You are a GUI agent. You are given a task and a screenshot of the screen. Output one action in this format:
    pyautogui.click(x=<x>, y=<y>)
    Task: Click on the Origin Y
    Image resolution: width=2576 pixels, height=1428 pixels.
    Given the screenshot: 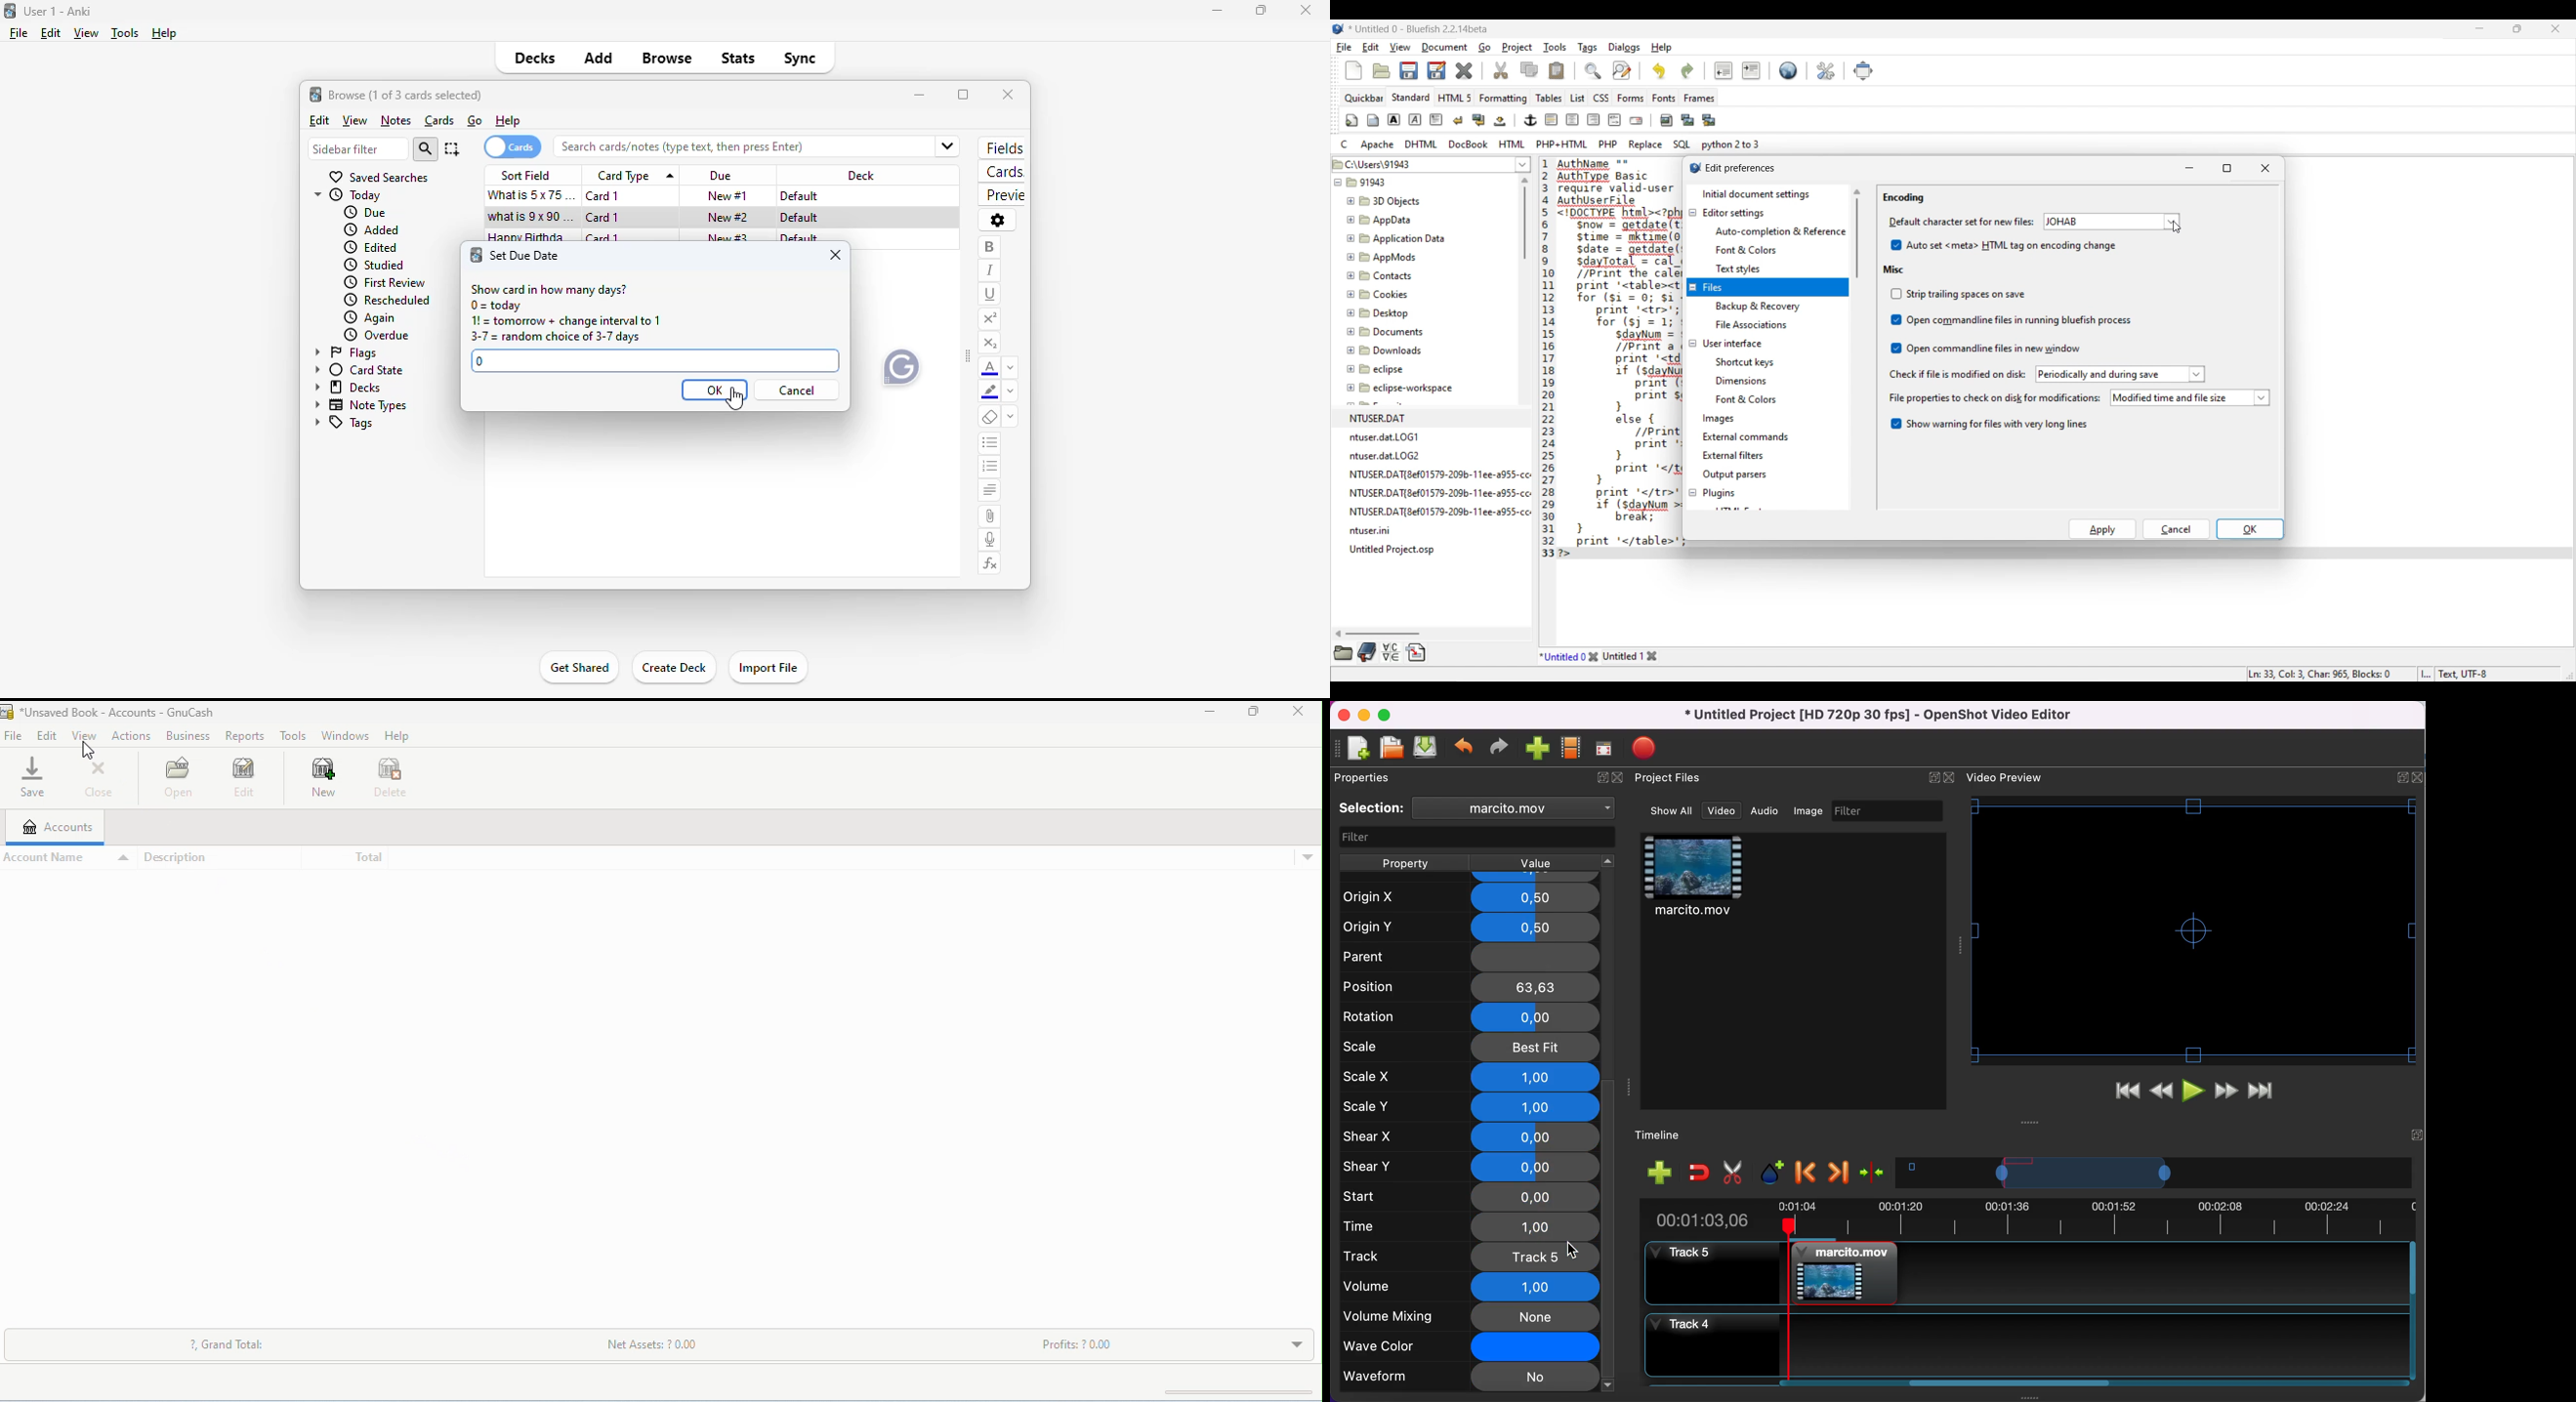 What is the action you would take?
    pyautogui.click(x=1467, y=928)
    